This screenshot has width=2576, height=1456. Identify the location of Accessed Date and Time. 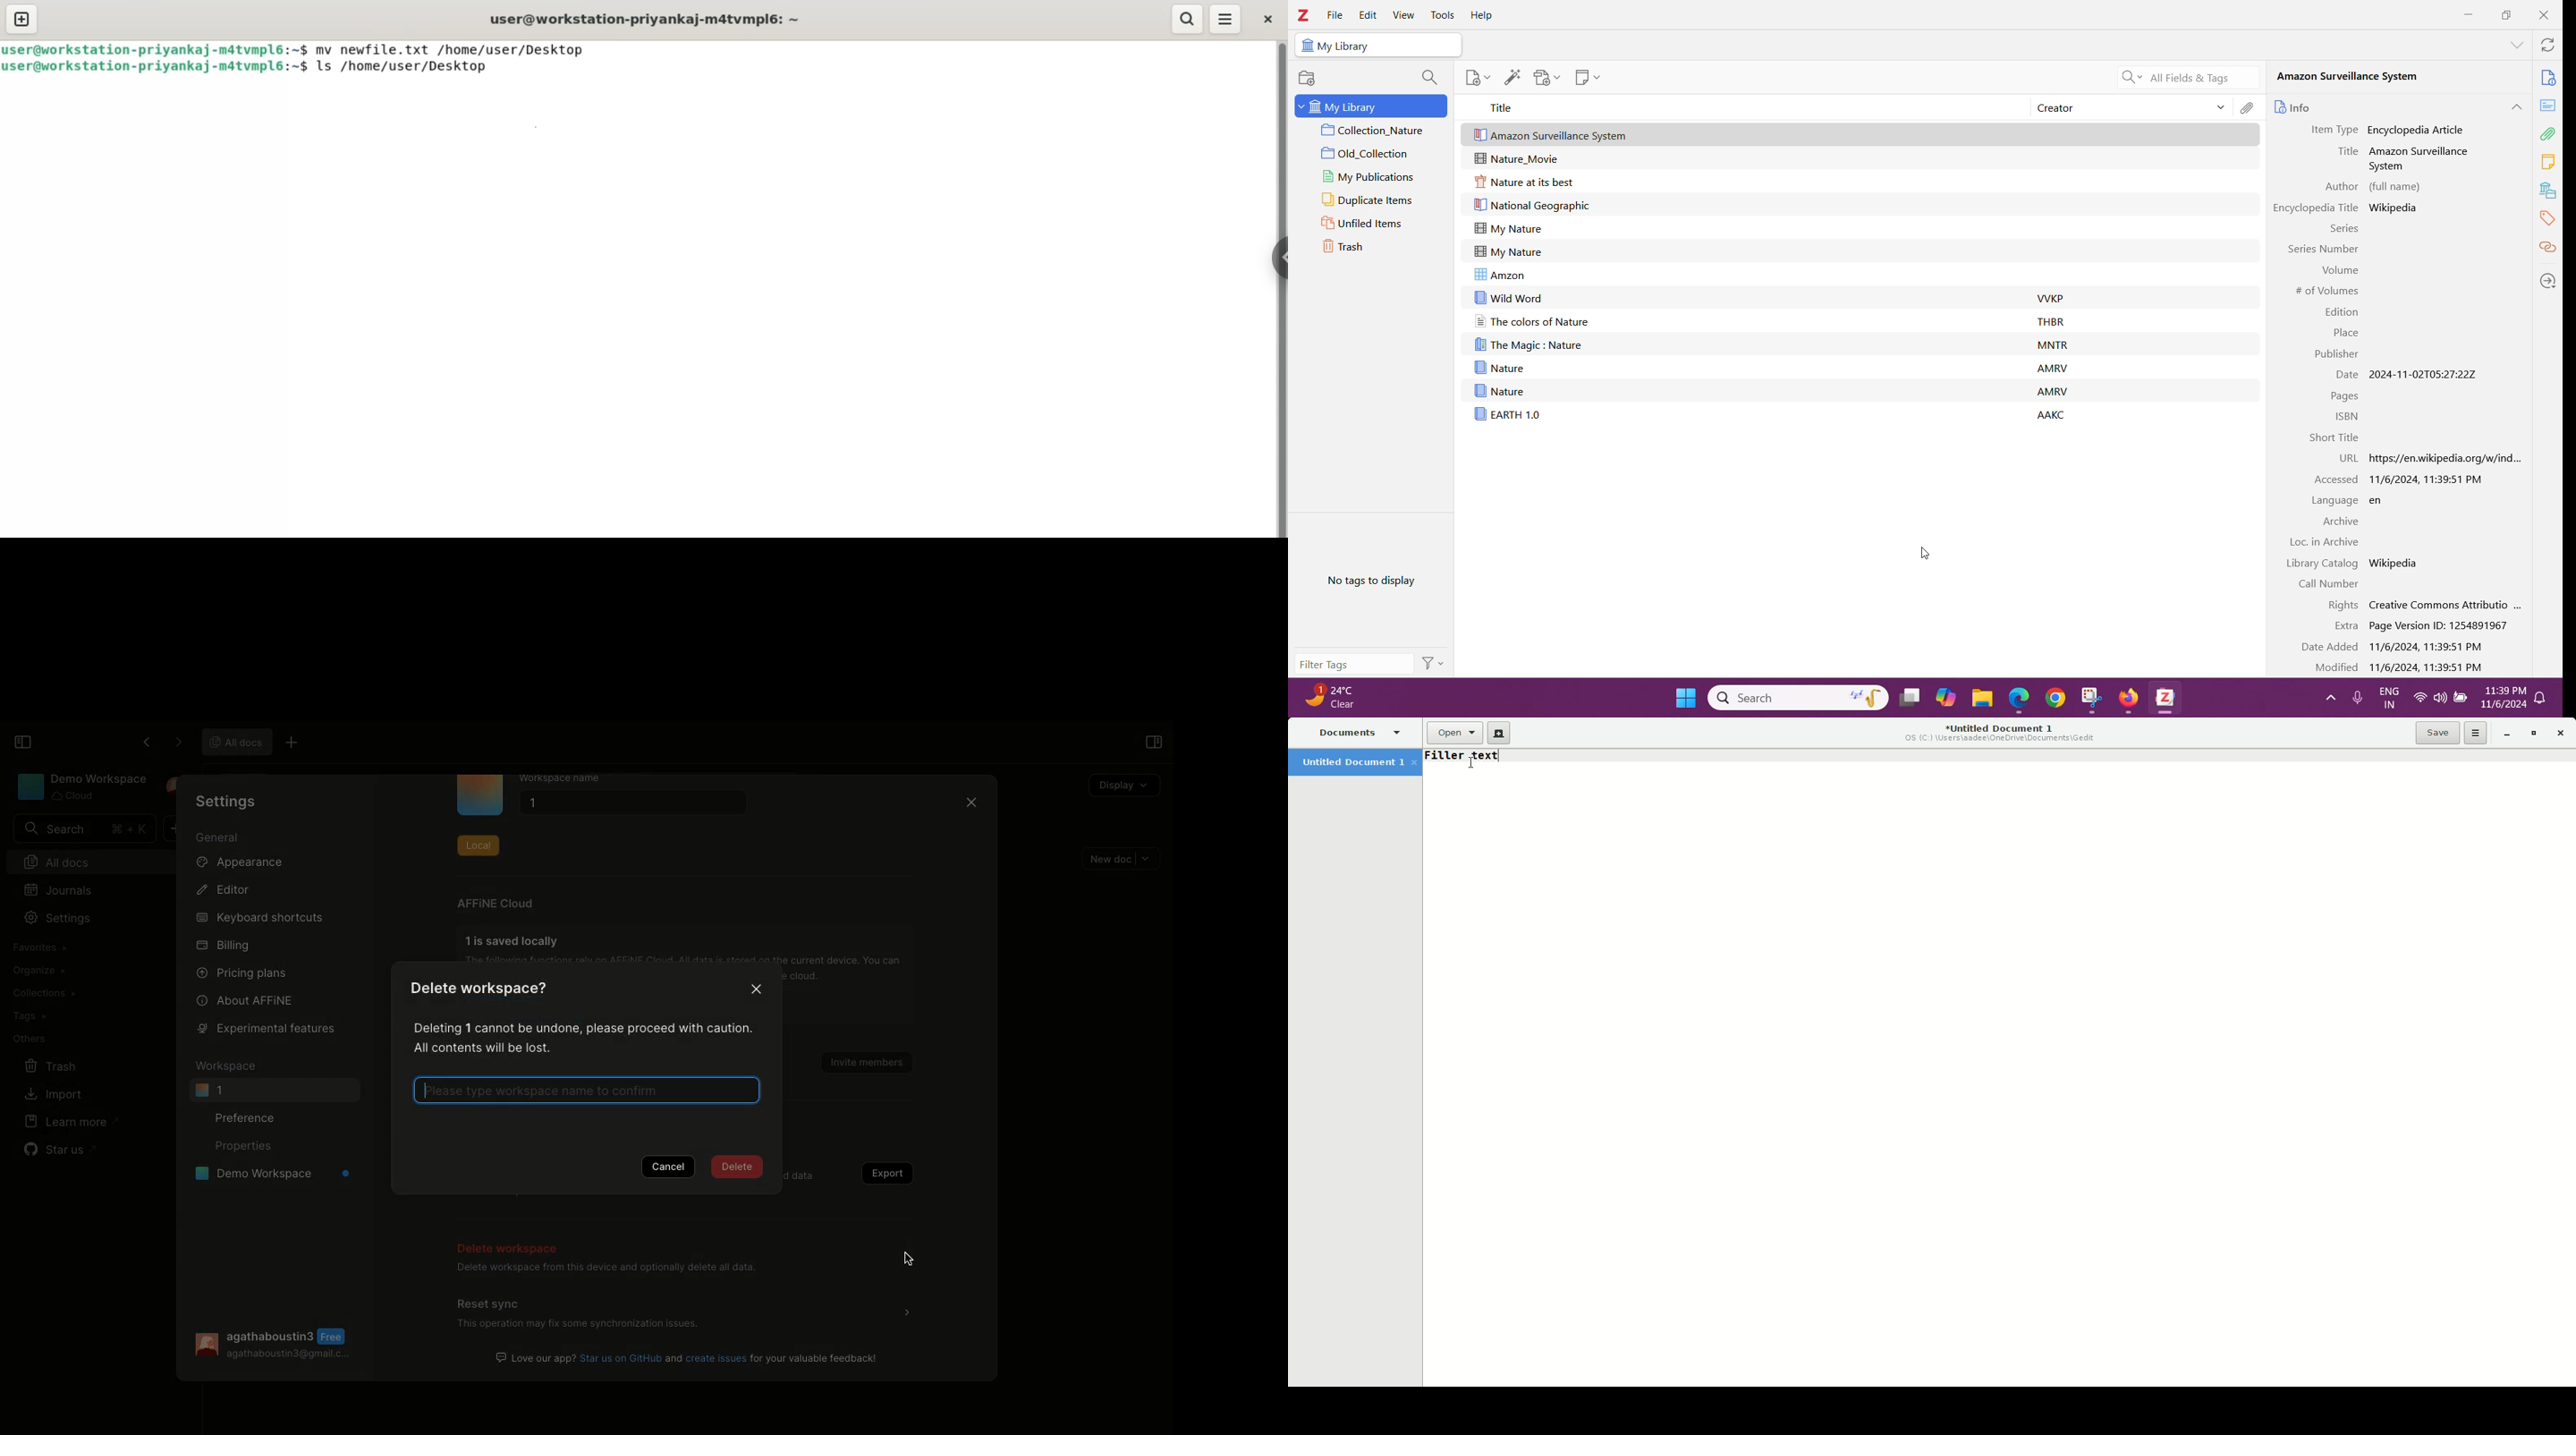
(2426, 481).